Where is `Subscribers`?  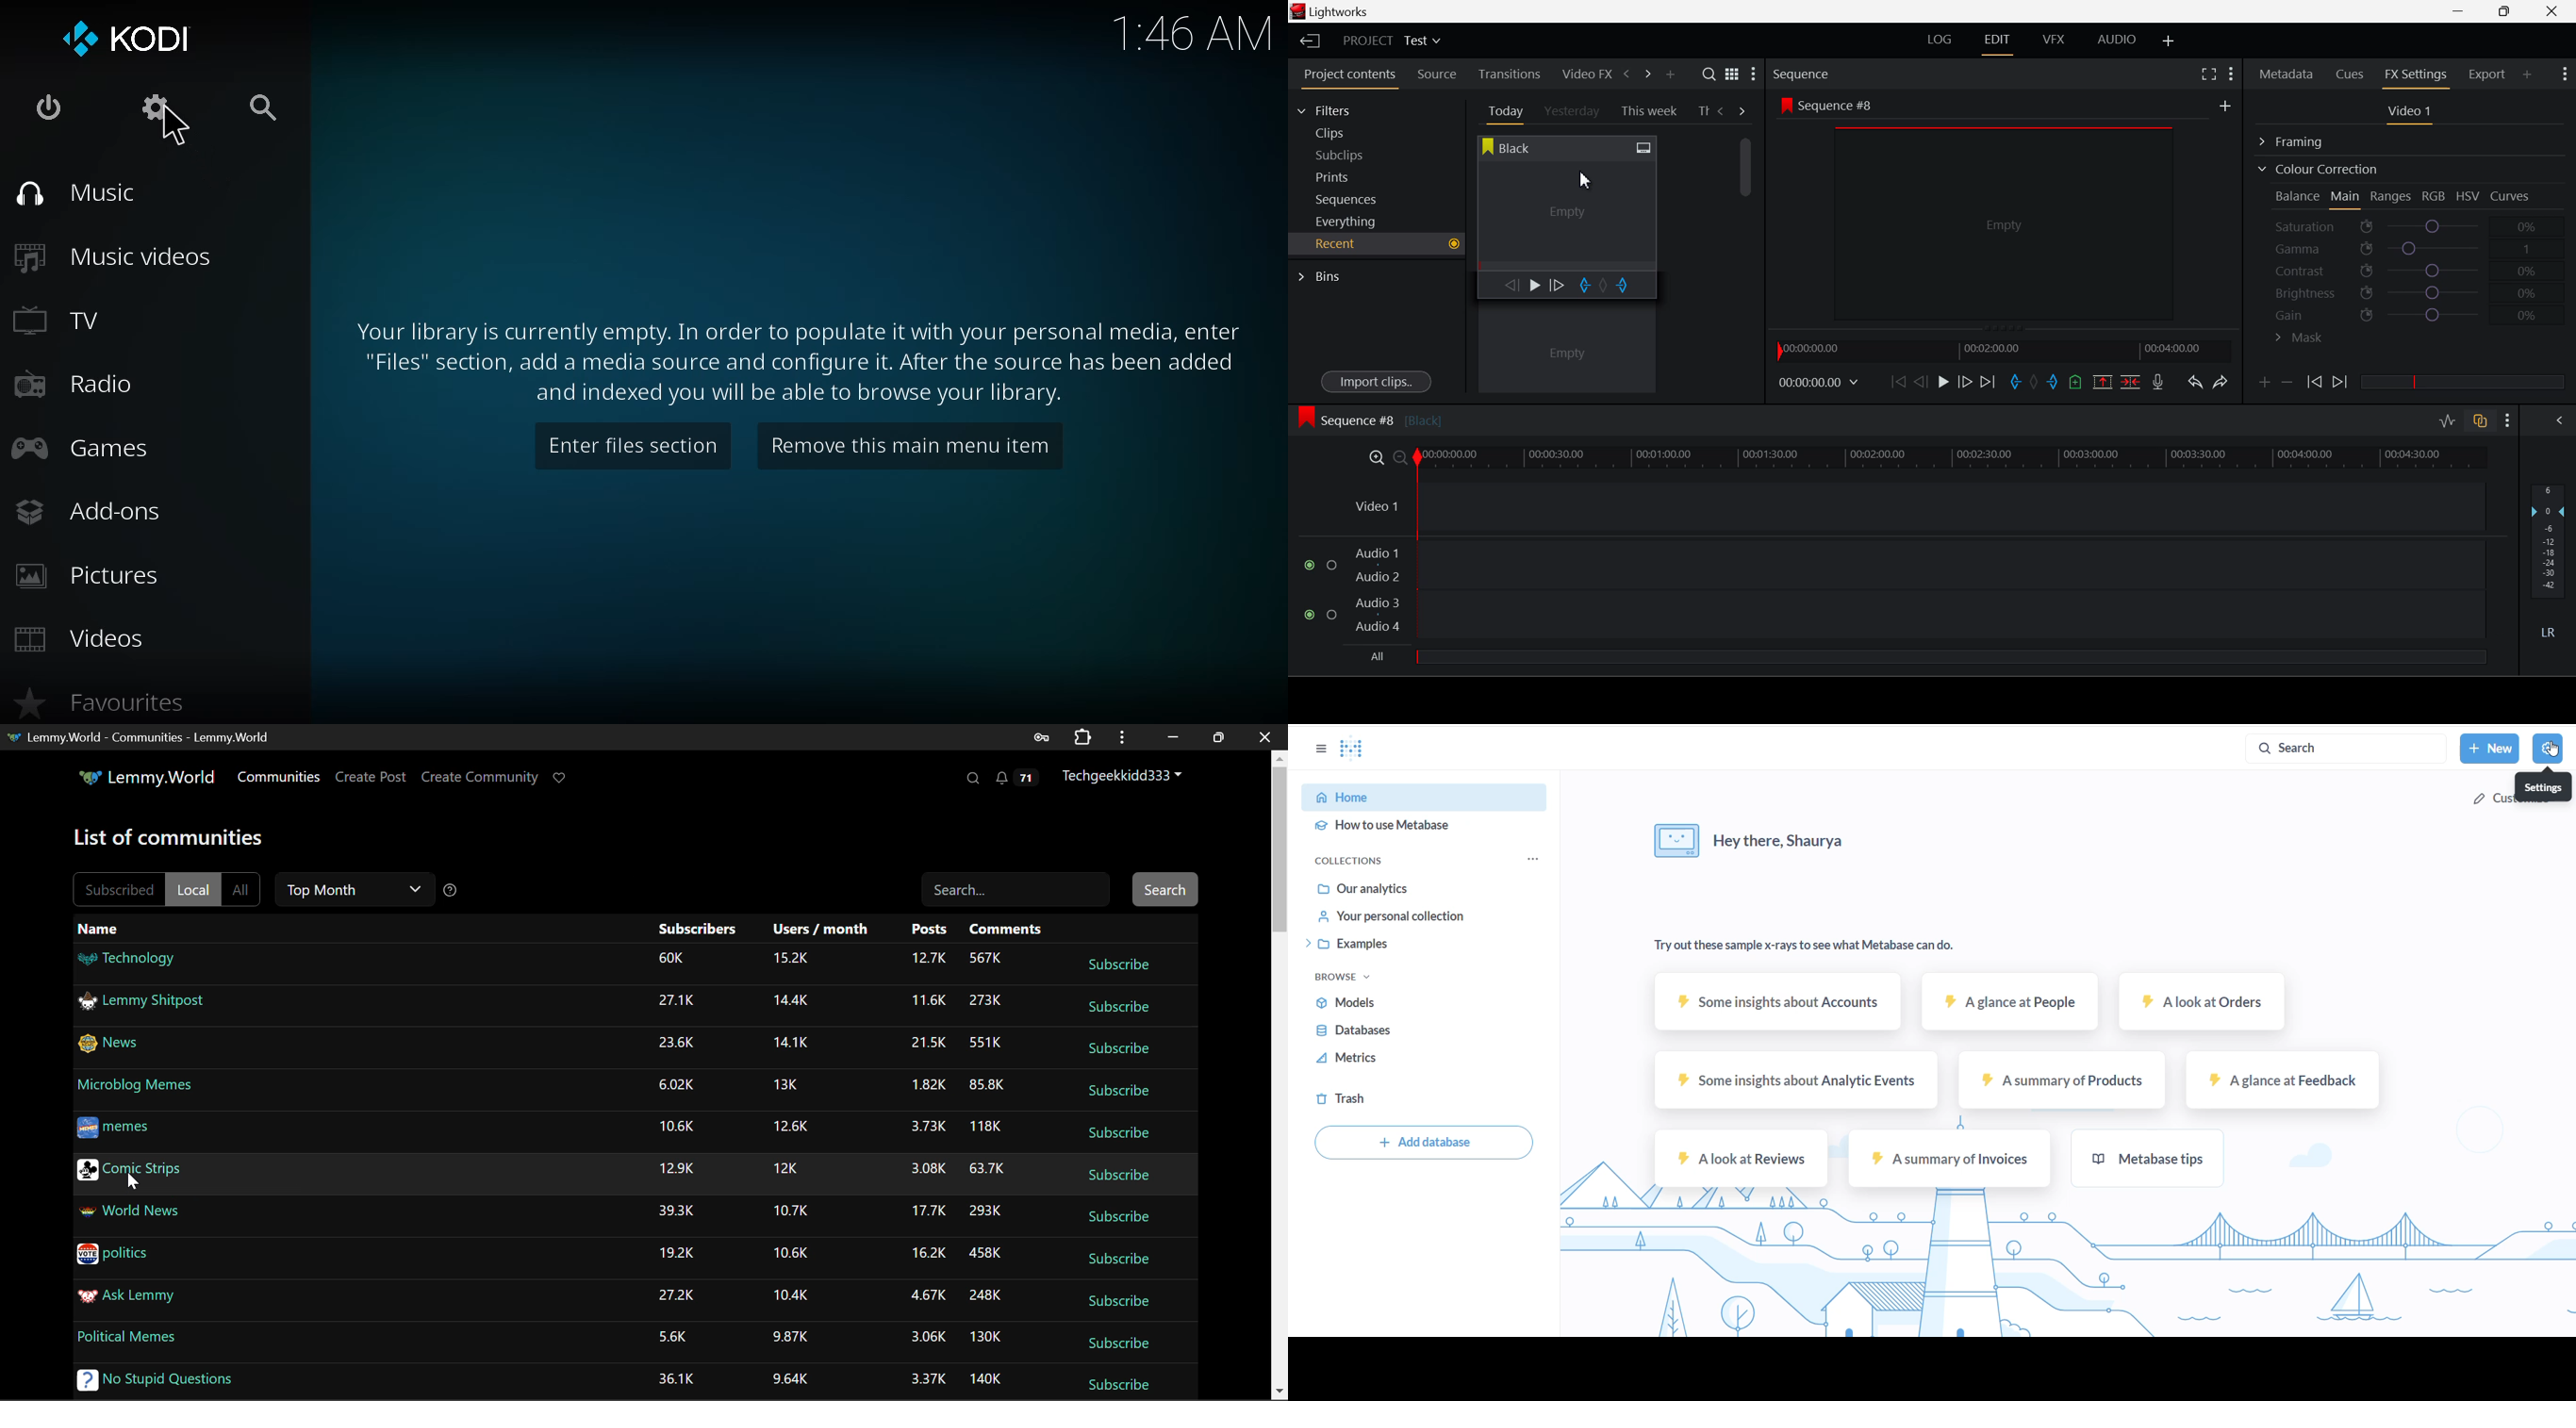 Subscribers is located at coordinates (698, 927).